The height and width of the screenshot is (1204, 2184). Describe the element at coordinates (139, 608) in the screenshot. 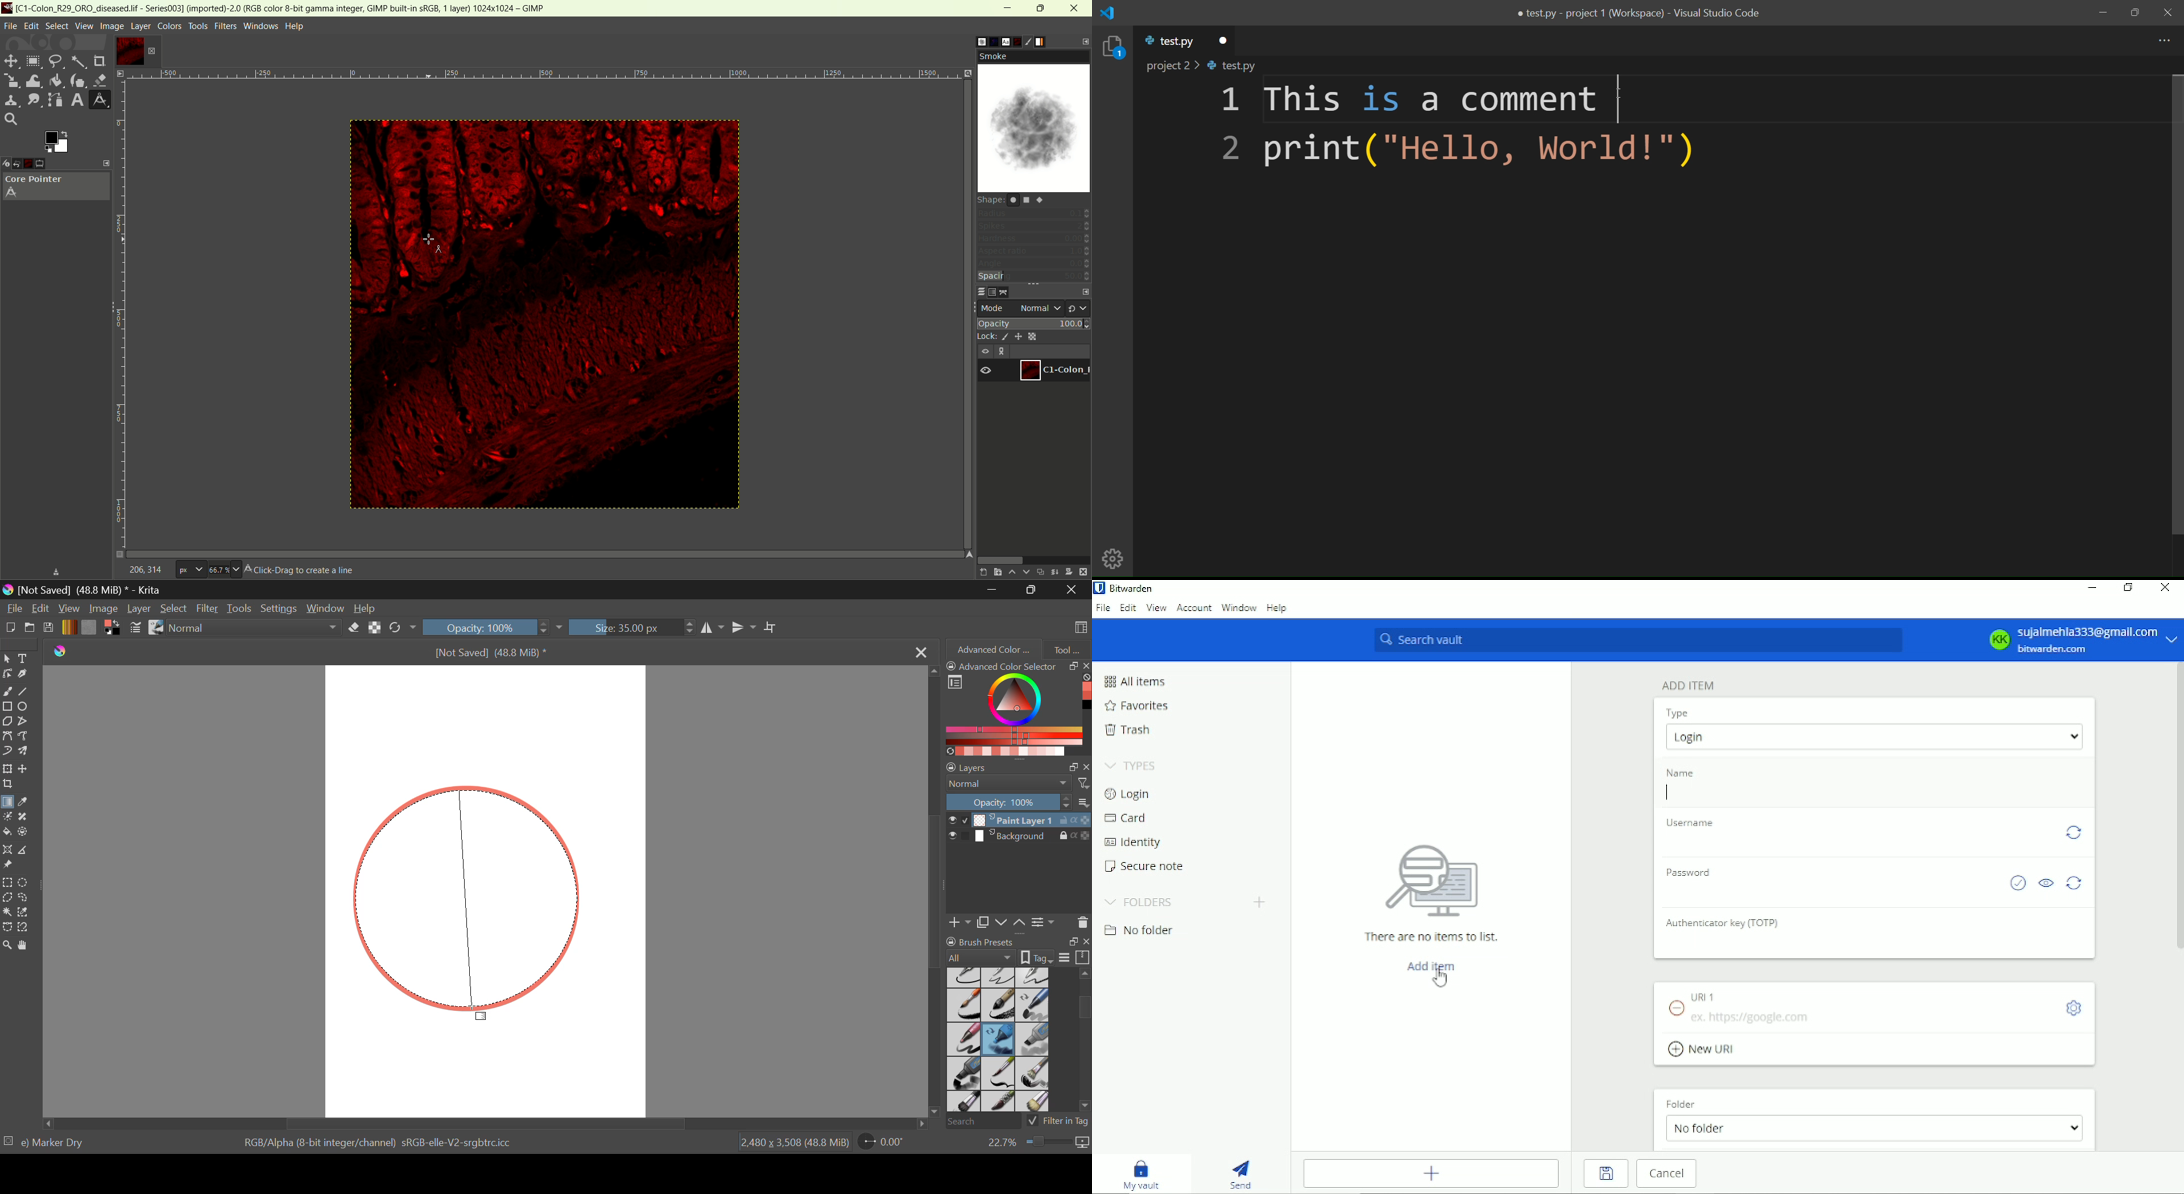

I see `Layer` at that location.